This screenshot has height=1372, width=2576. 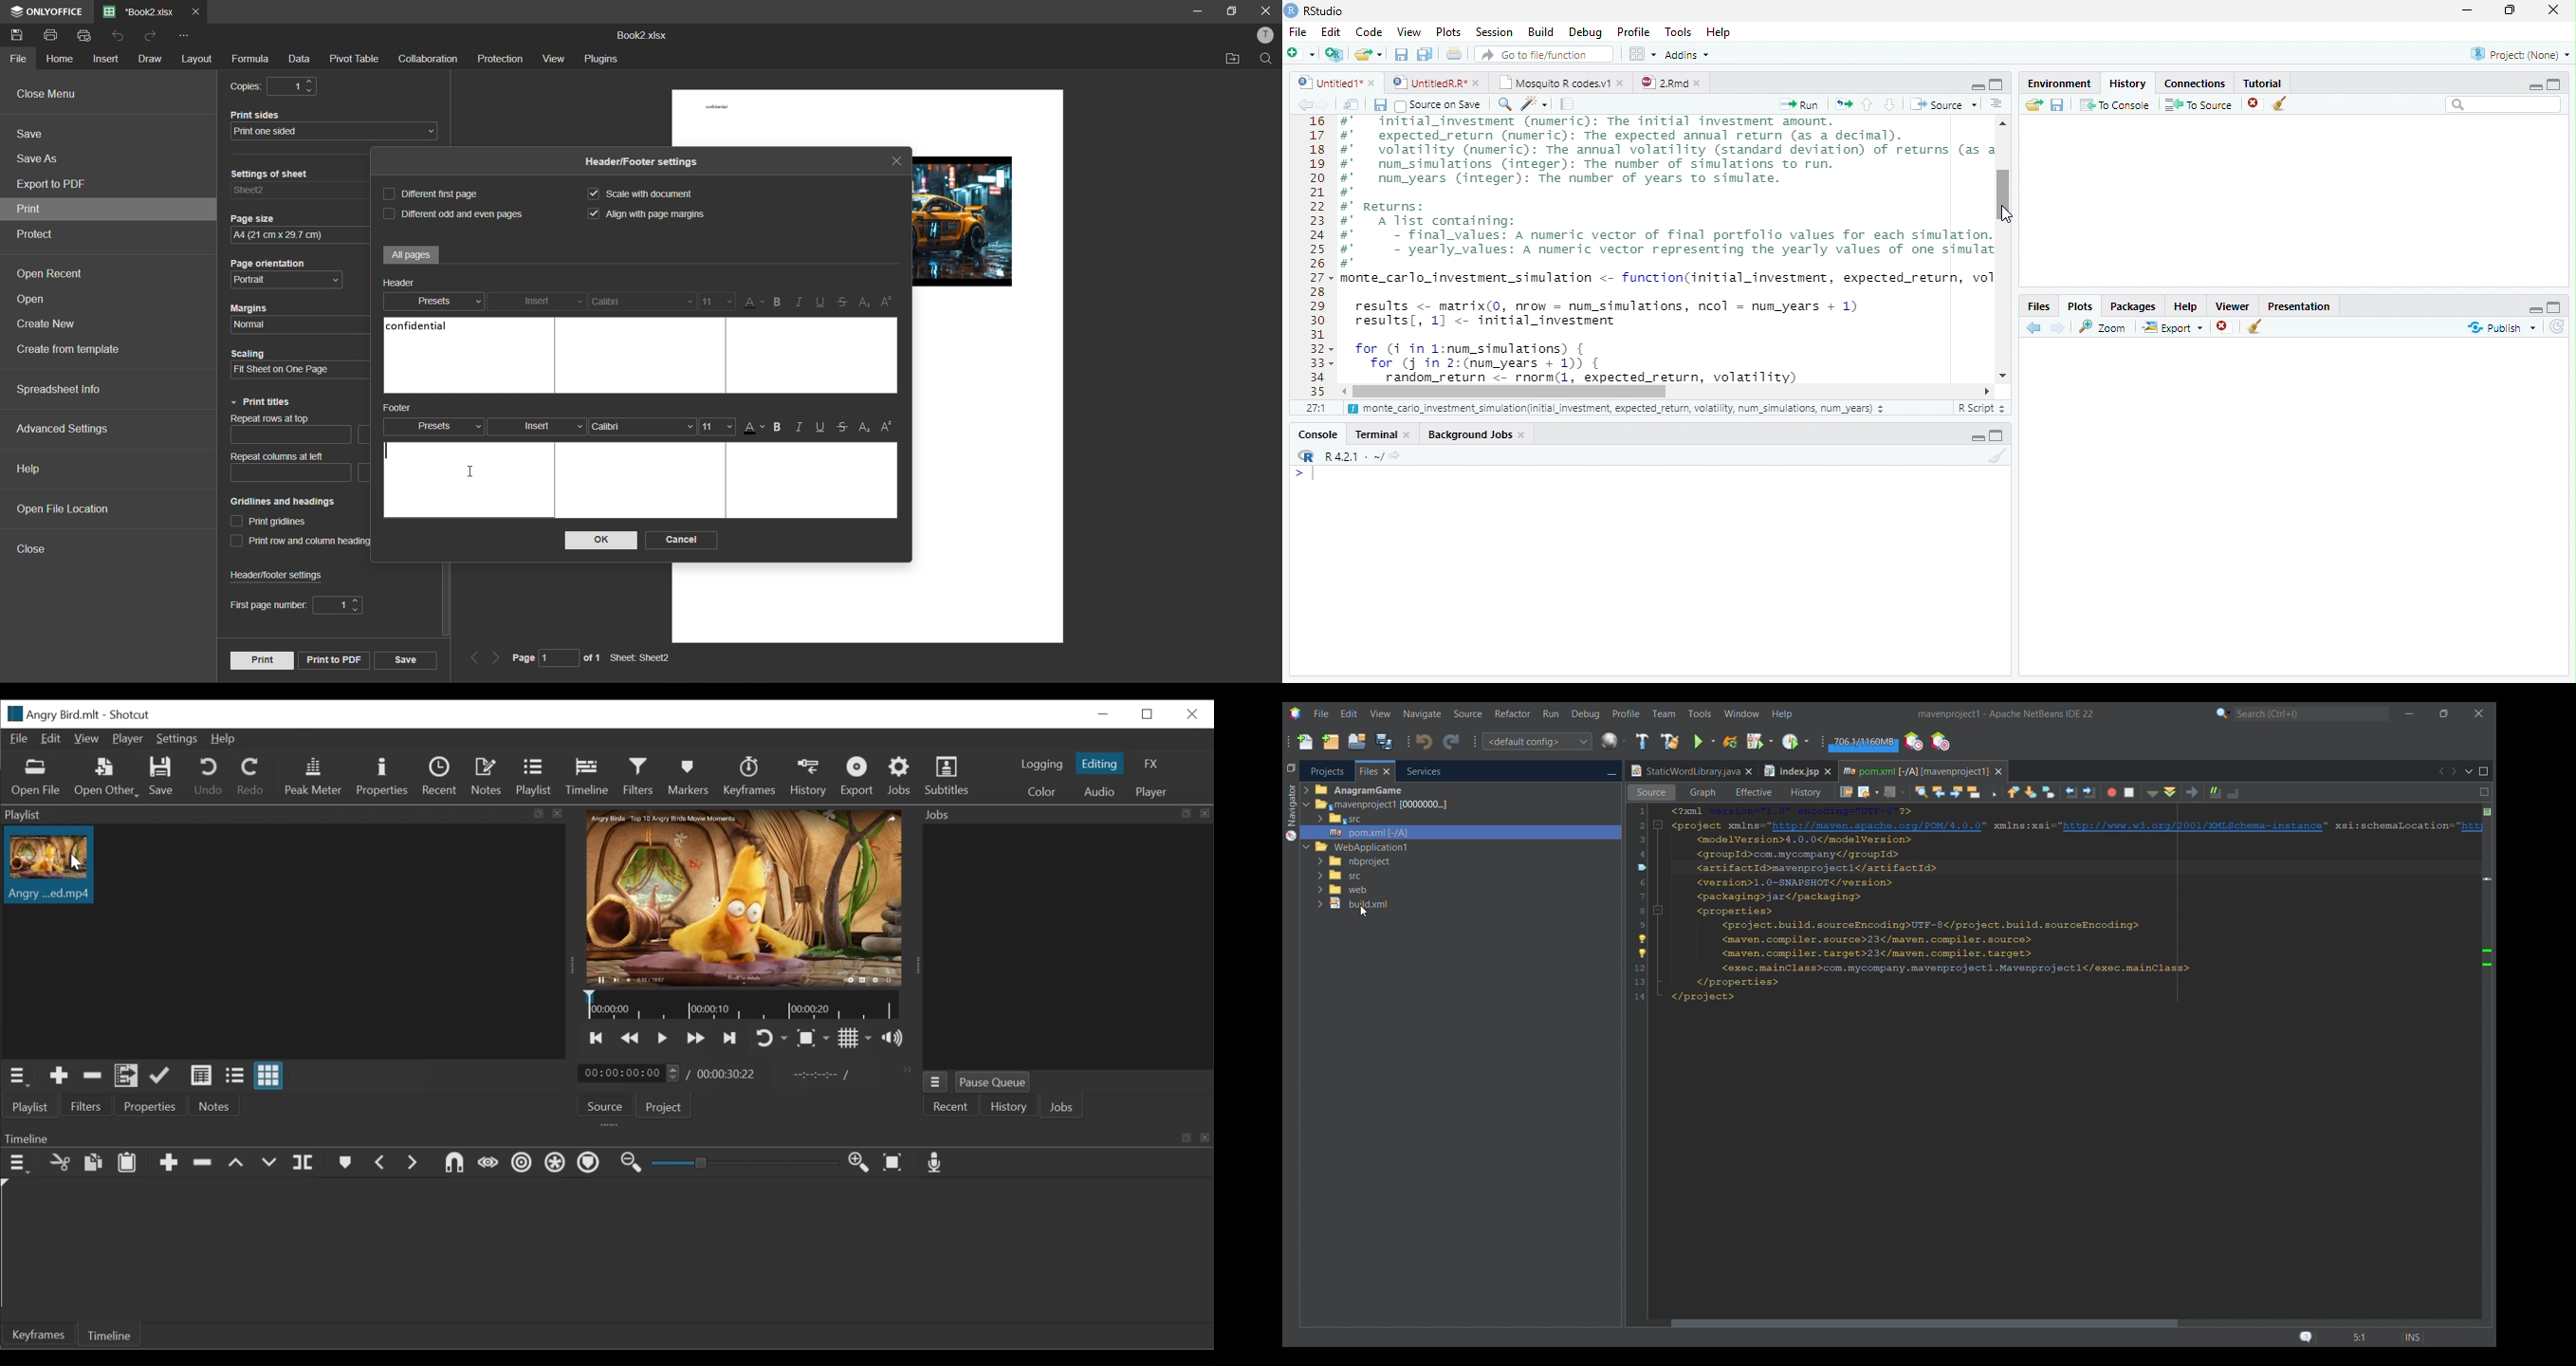 What do you see at coordinates (474, 474) in the screenshot?
I see `cursor` at bounding box center [474, 474].